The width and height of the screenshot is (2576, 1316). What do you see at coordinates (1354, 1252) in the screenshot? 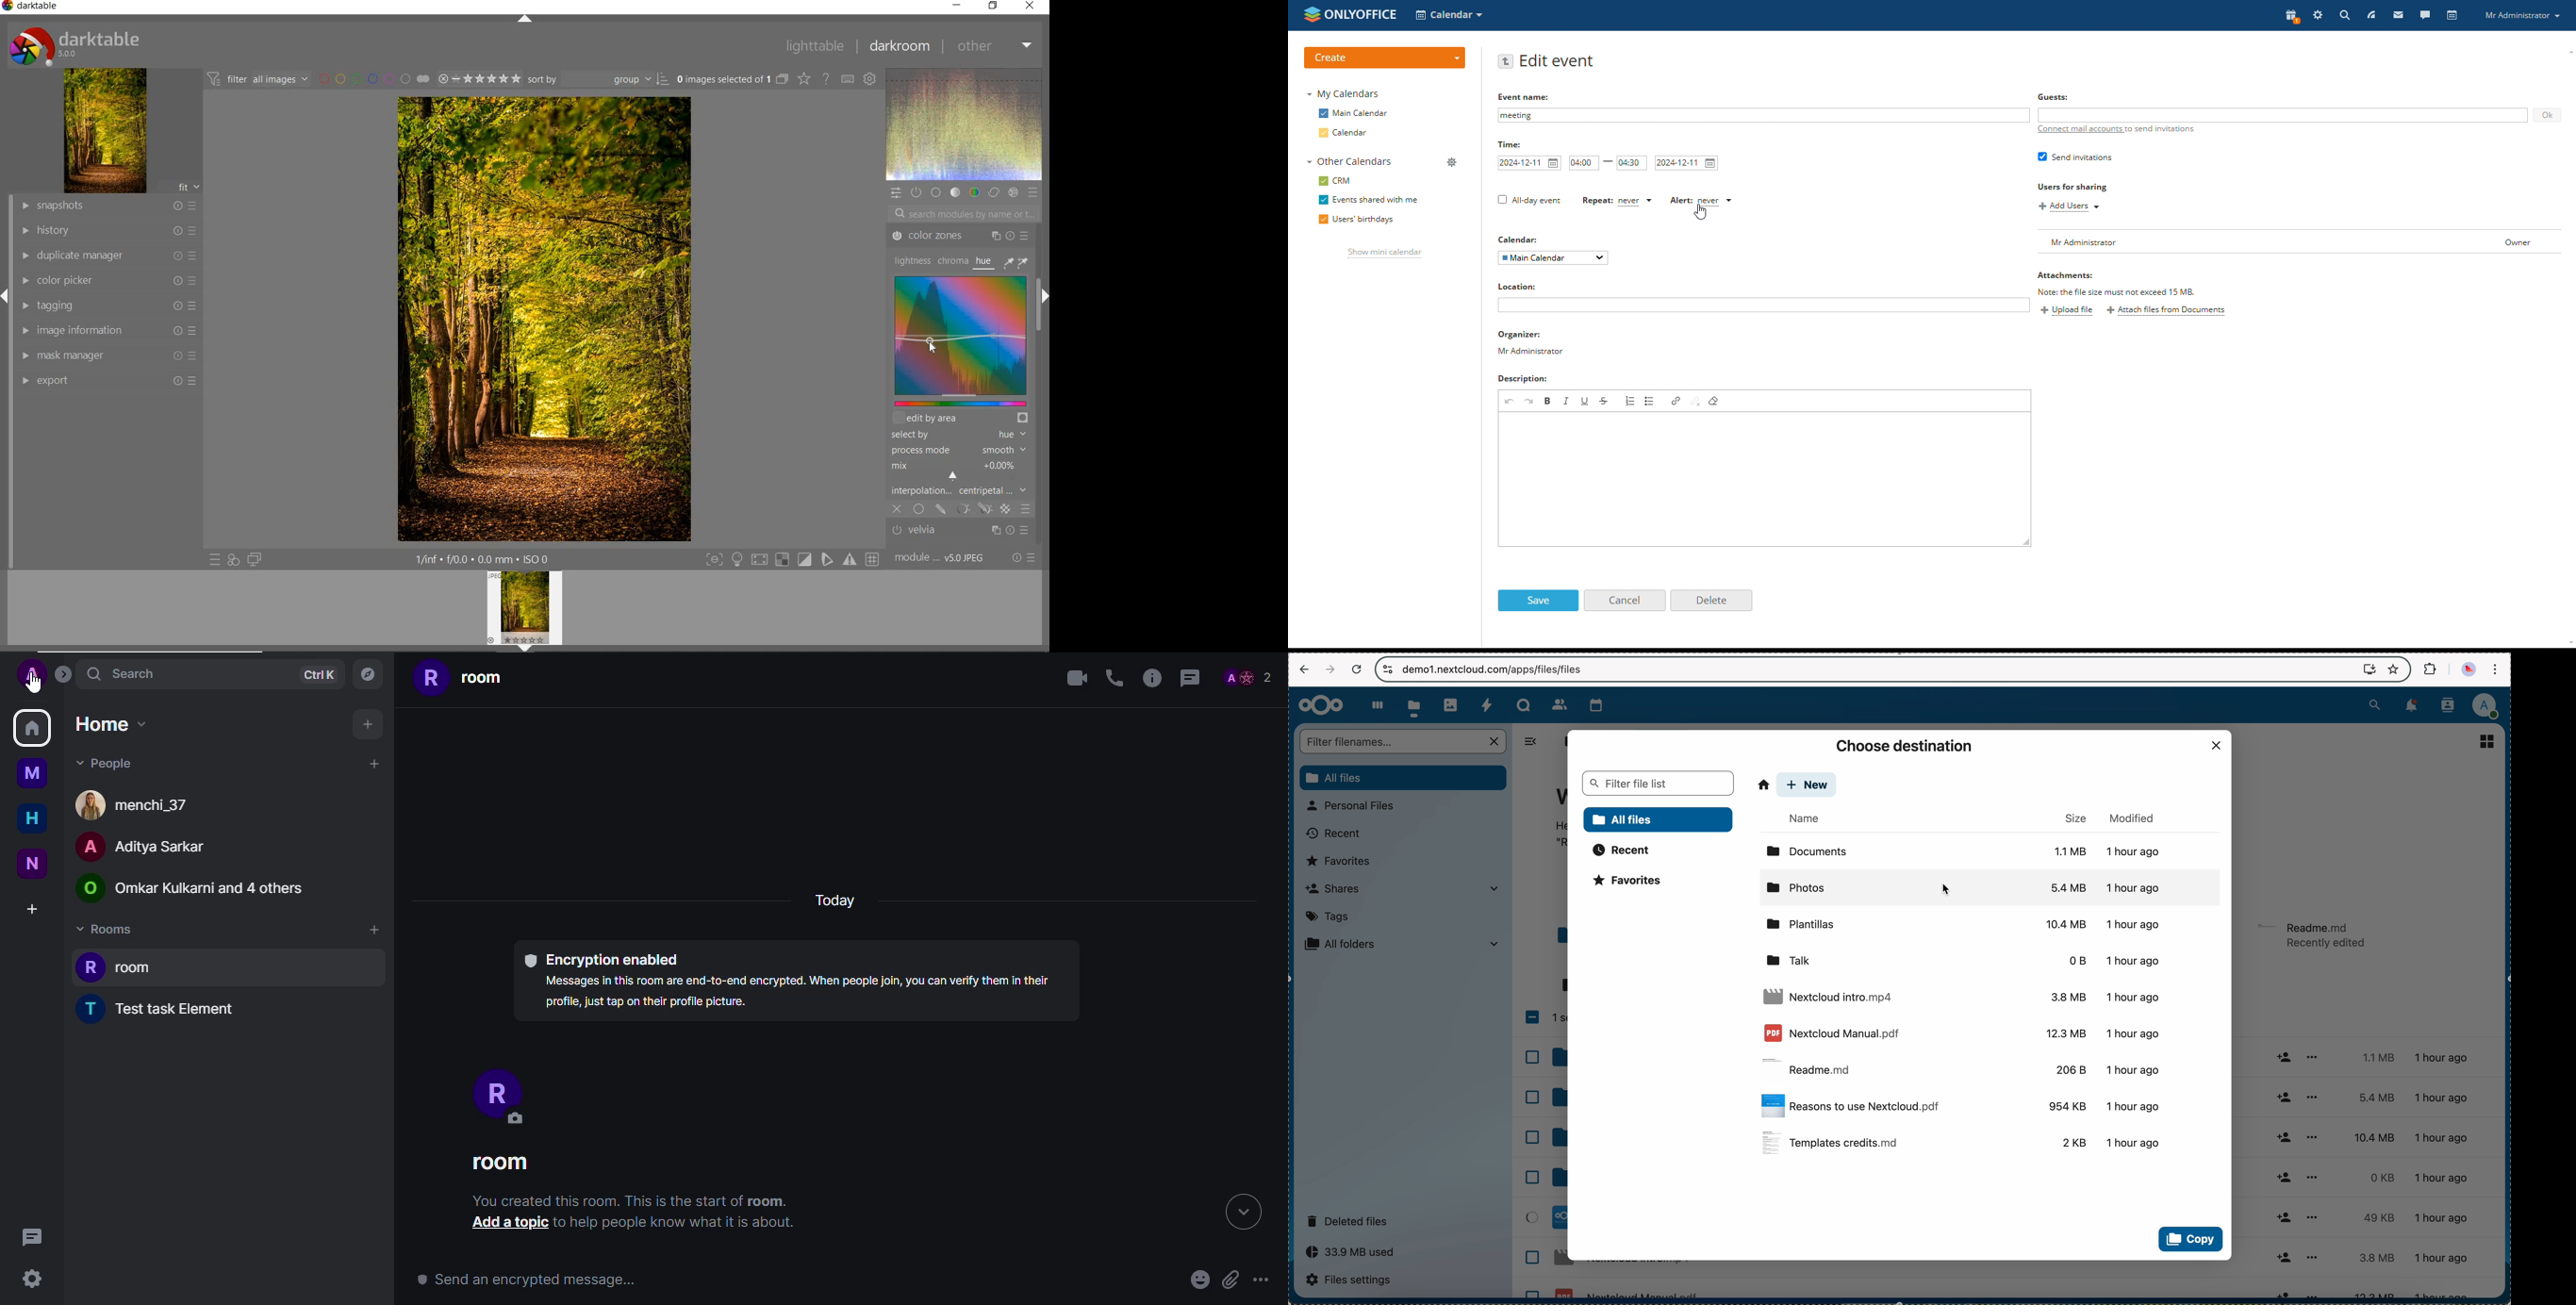
I see `33.9 MB used` at bounding box center [1354, 1252].